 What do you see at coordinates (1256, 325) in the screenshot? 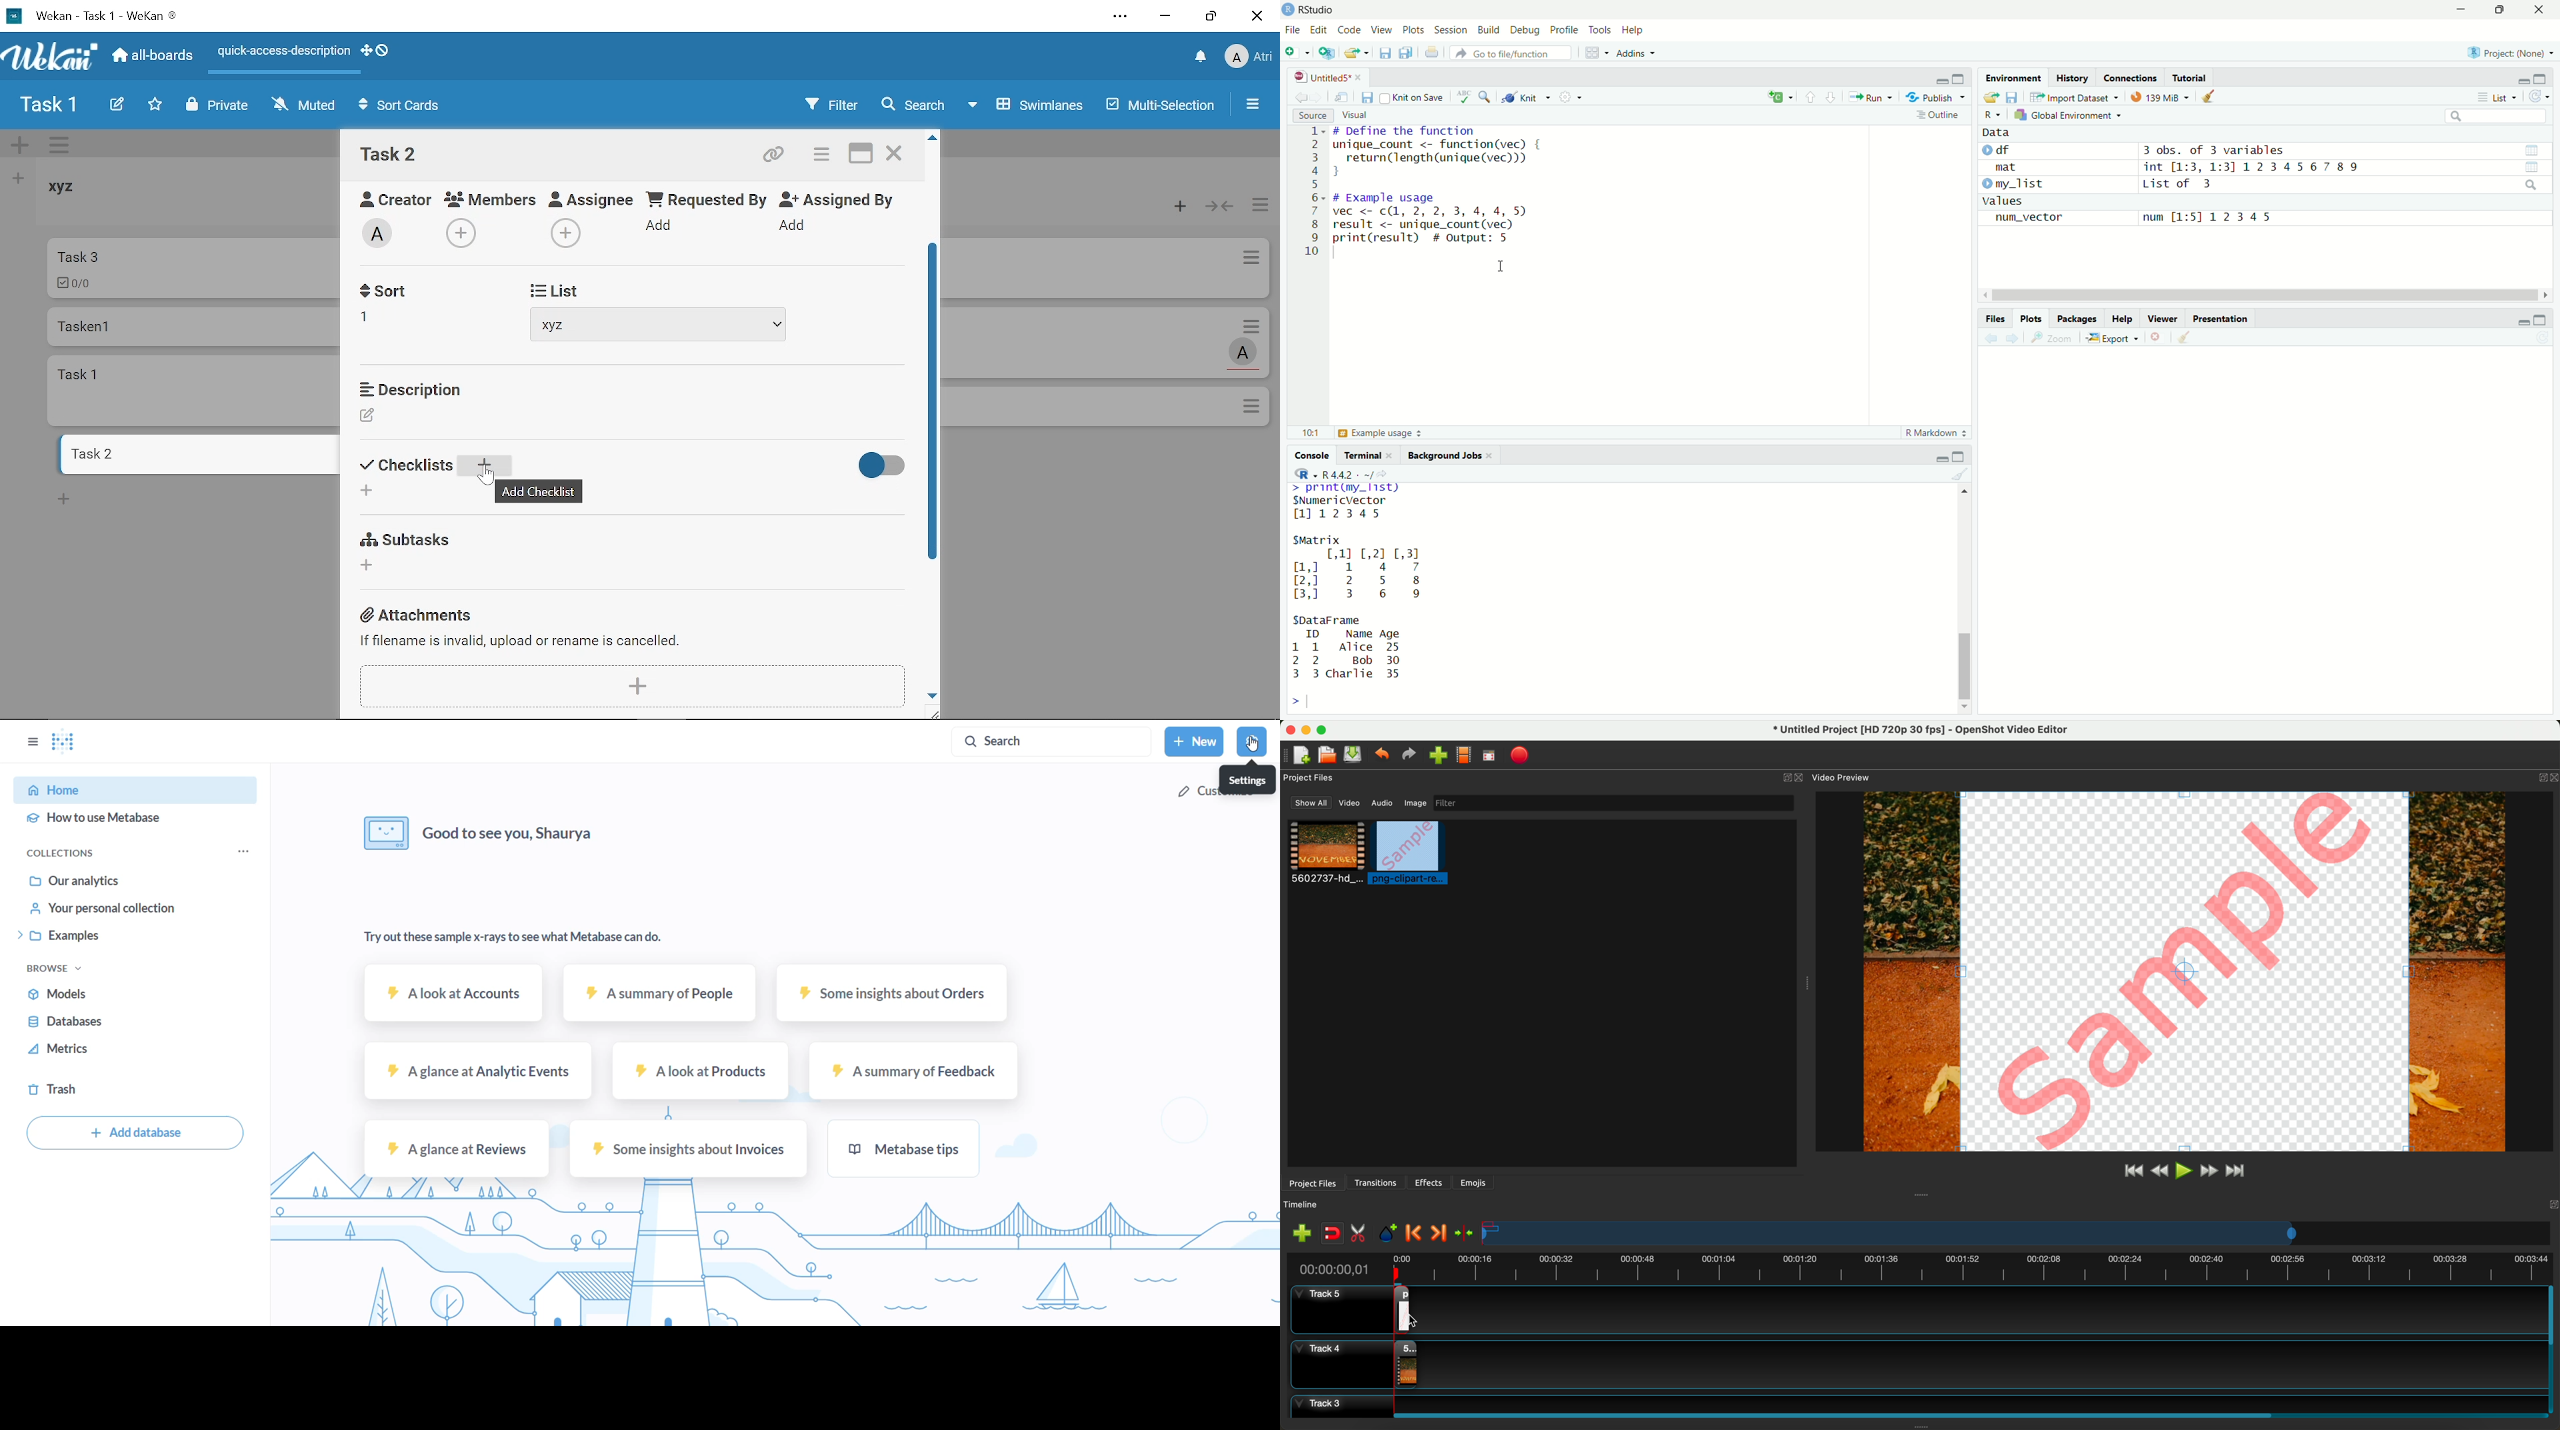
I see `Card actions` at bounding box center [1256, 325].